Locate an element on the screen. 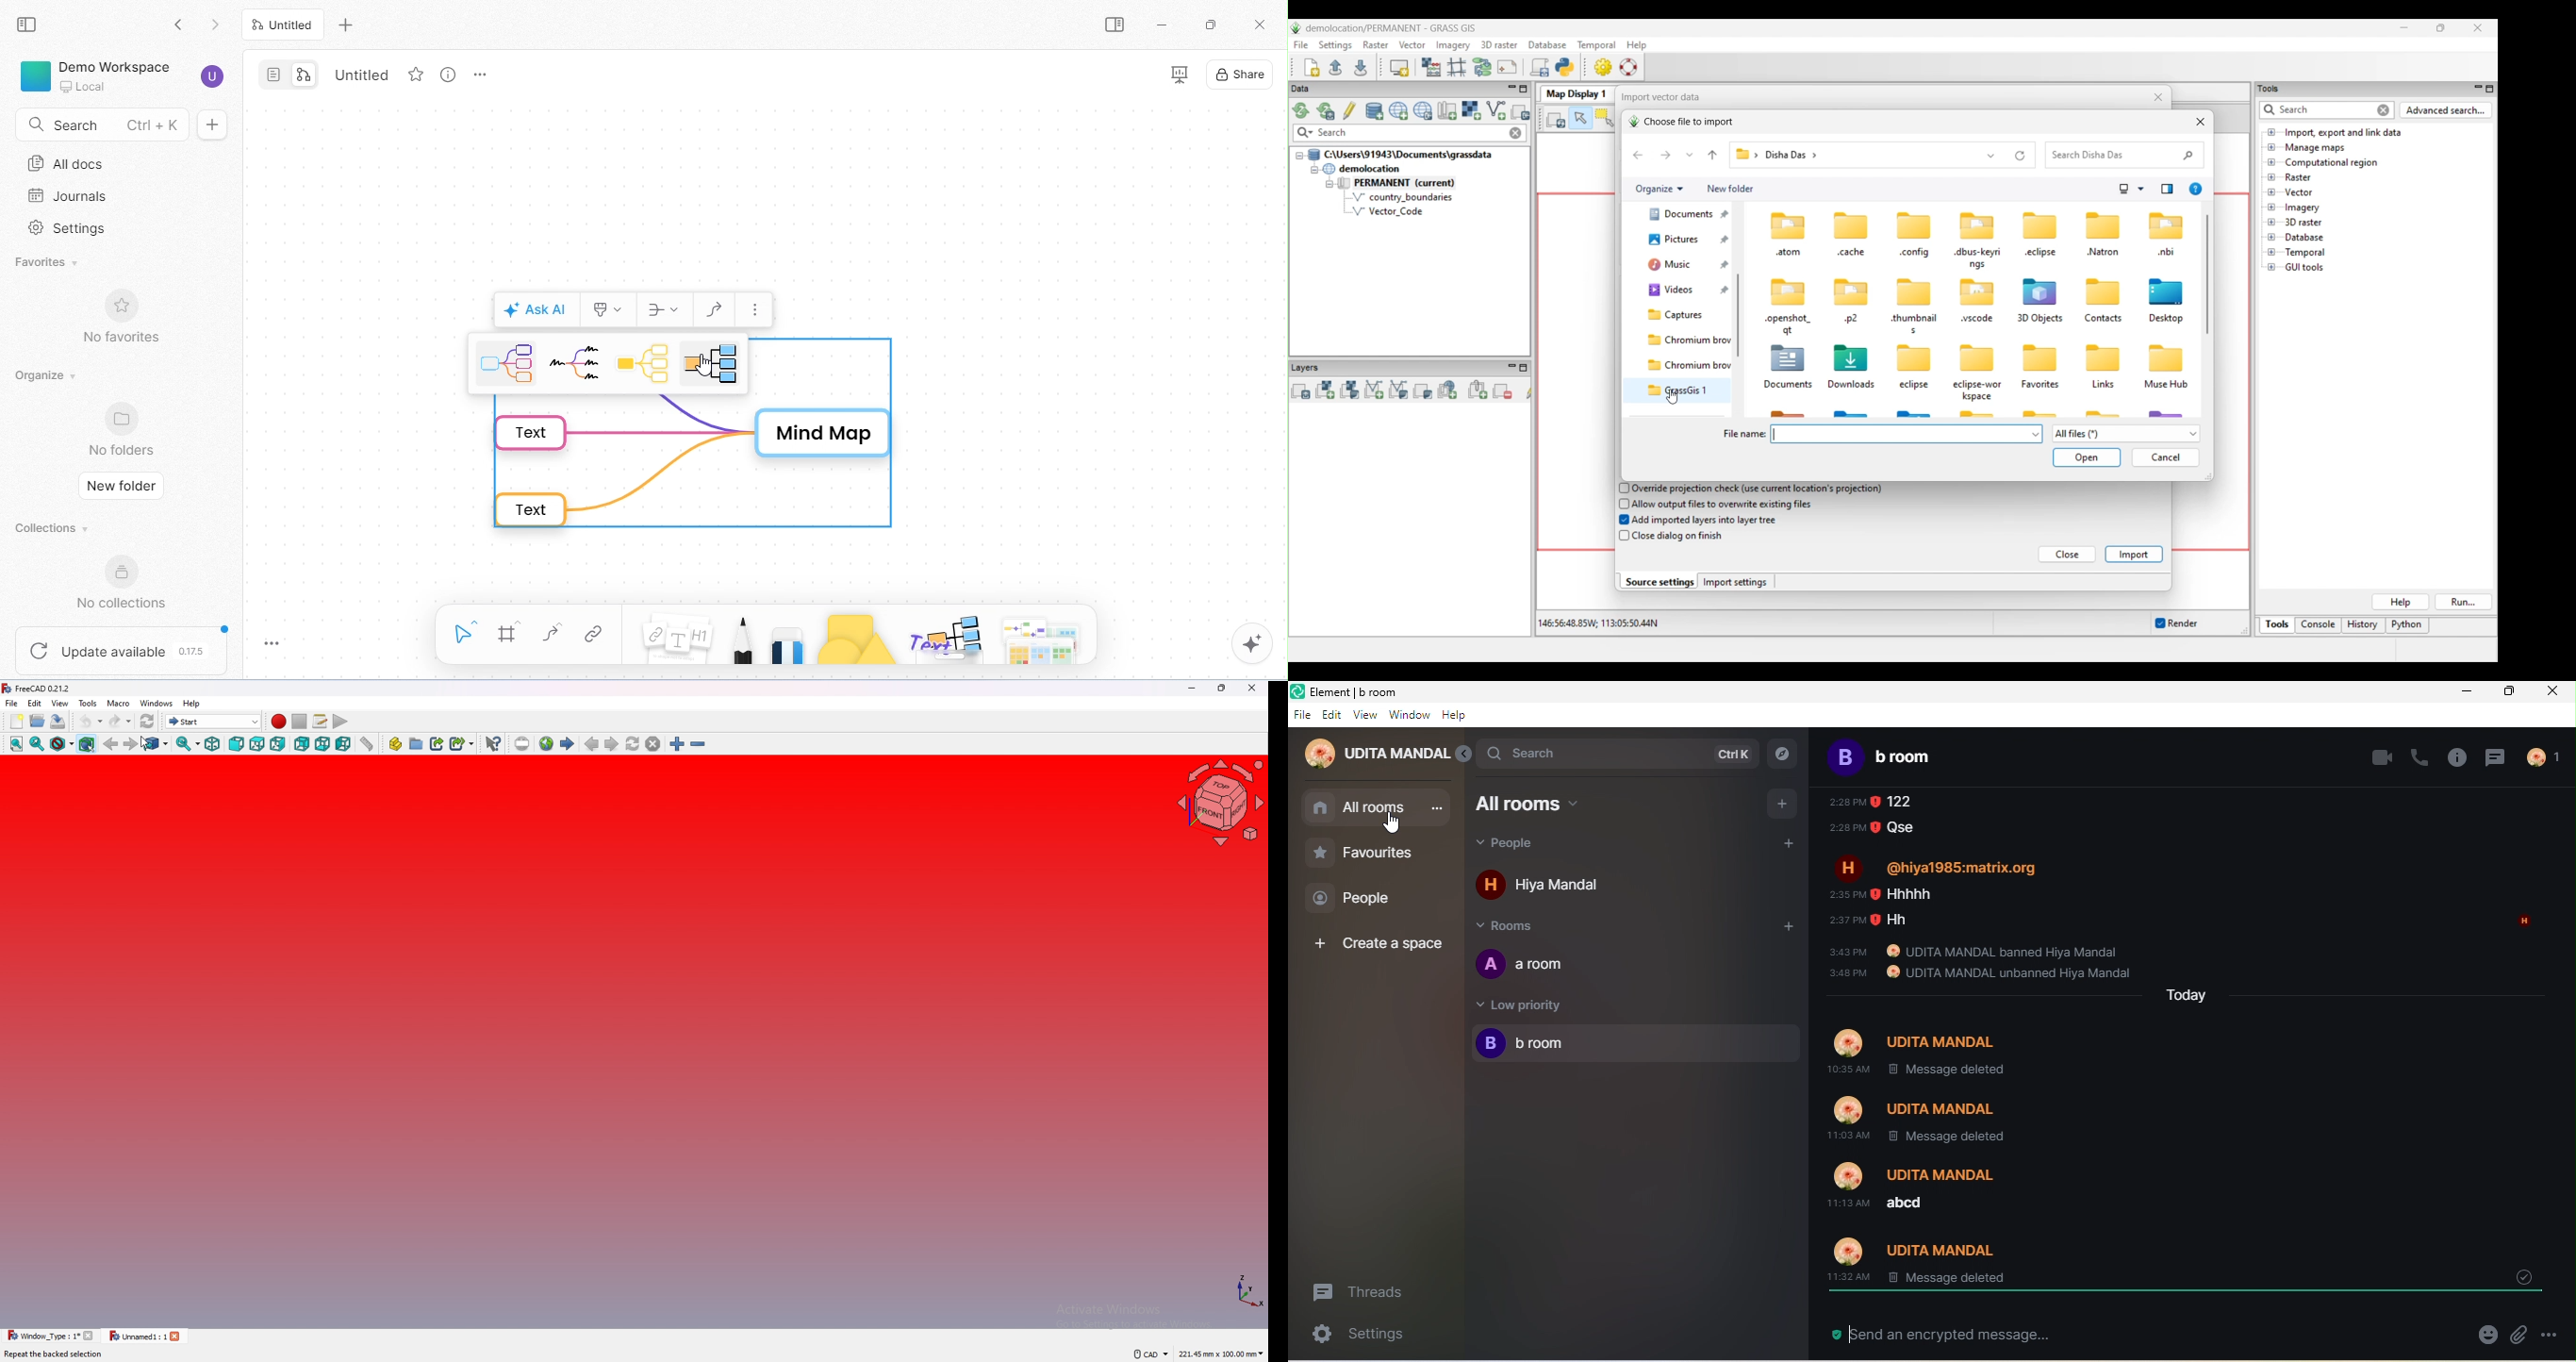 This screenshot has height=1372, width=2576. collections is located at coordinates (55, 524).